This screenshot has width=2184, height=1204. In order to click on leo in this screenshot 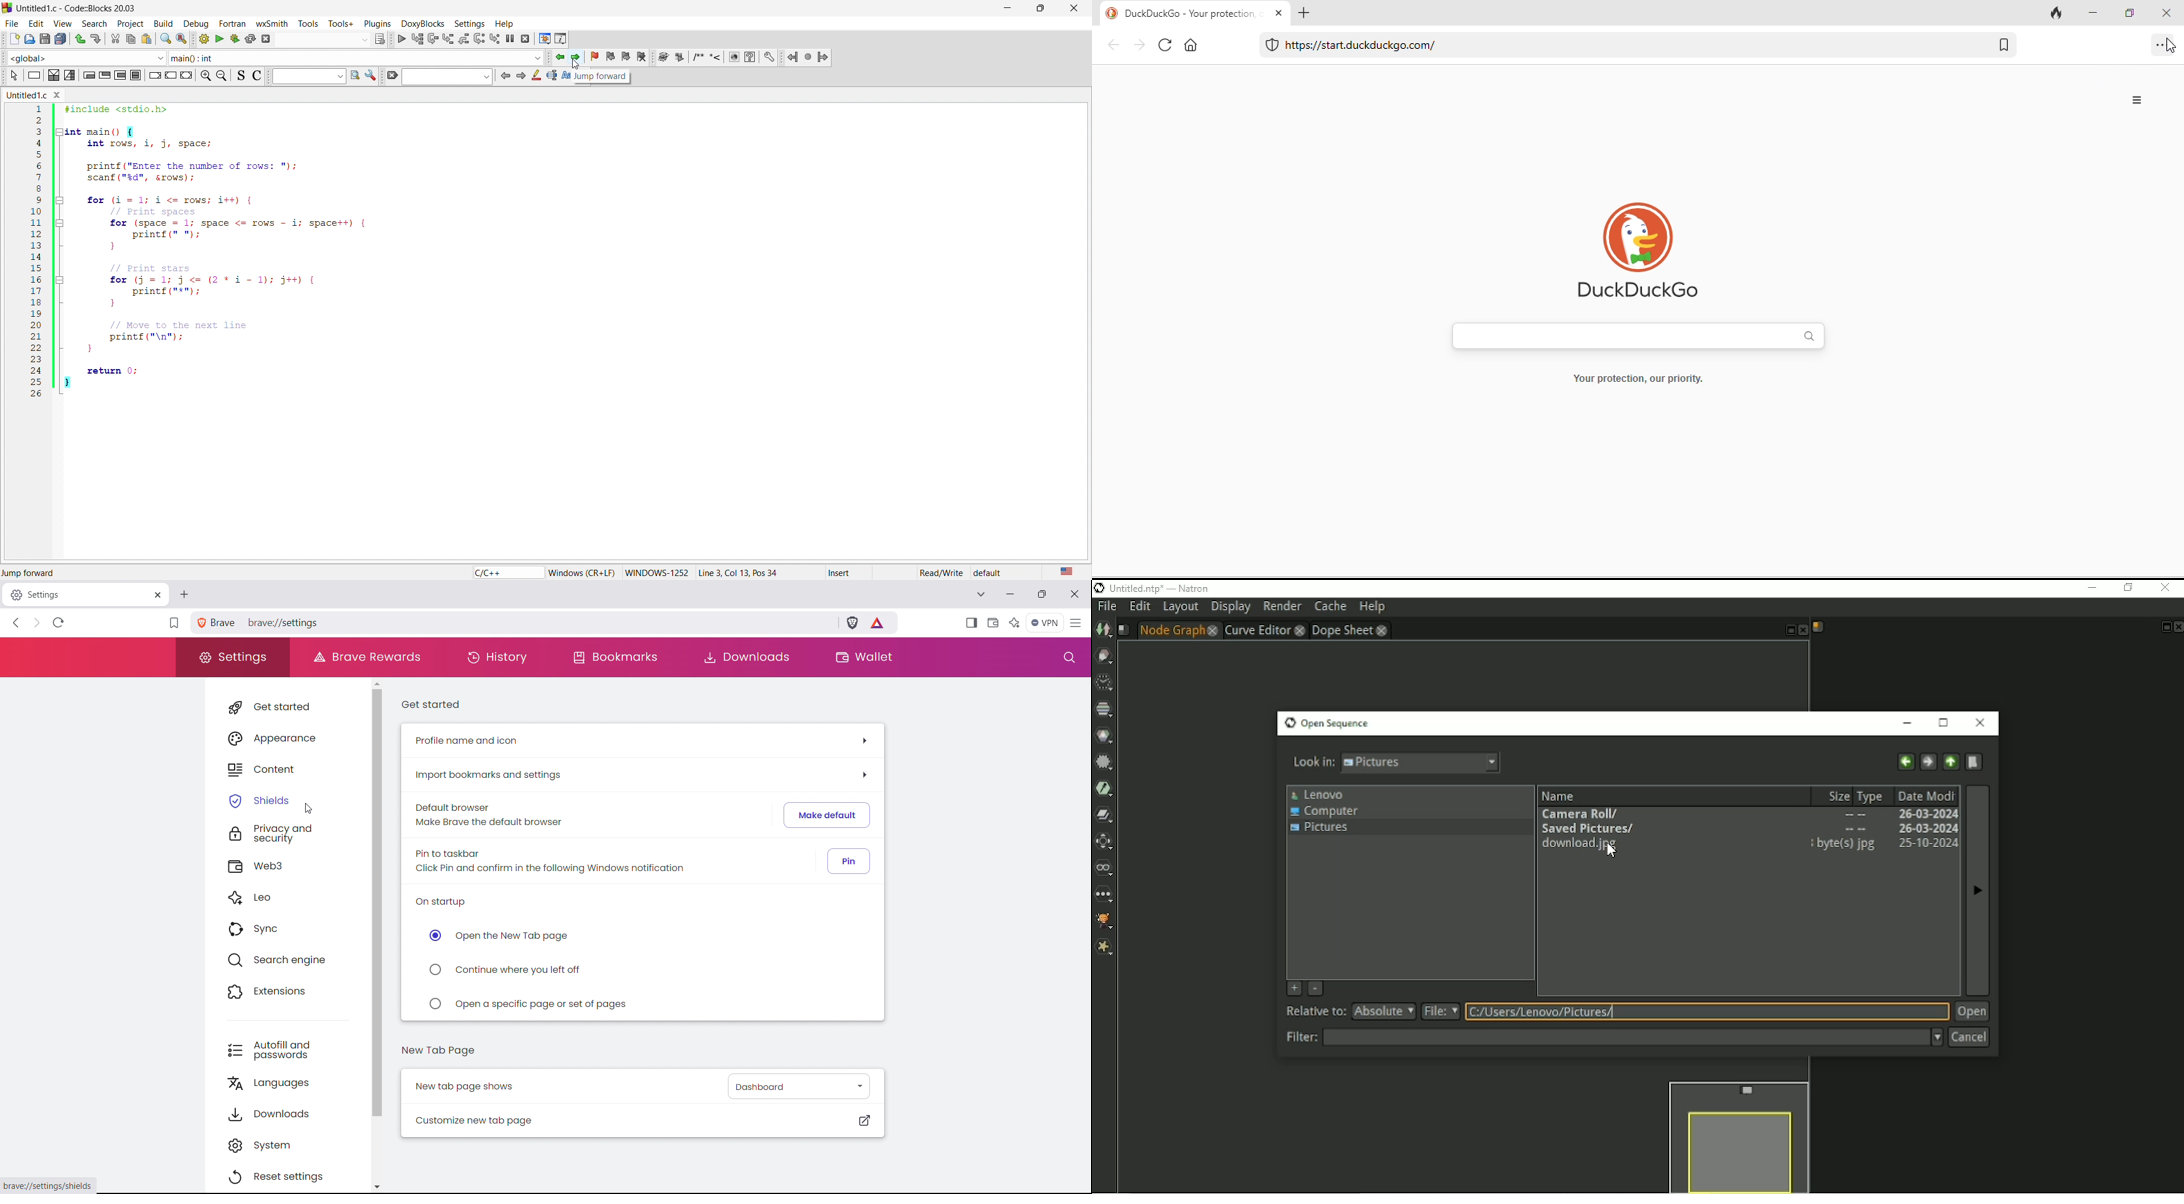, I will do `click(288, 896)`.